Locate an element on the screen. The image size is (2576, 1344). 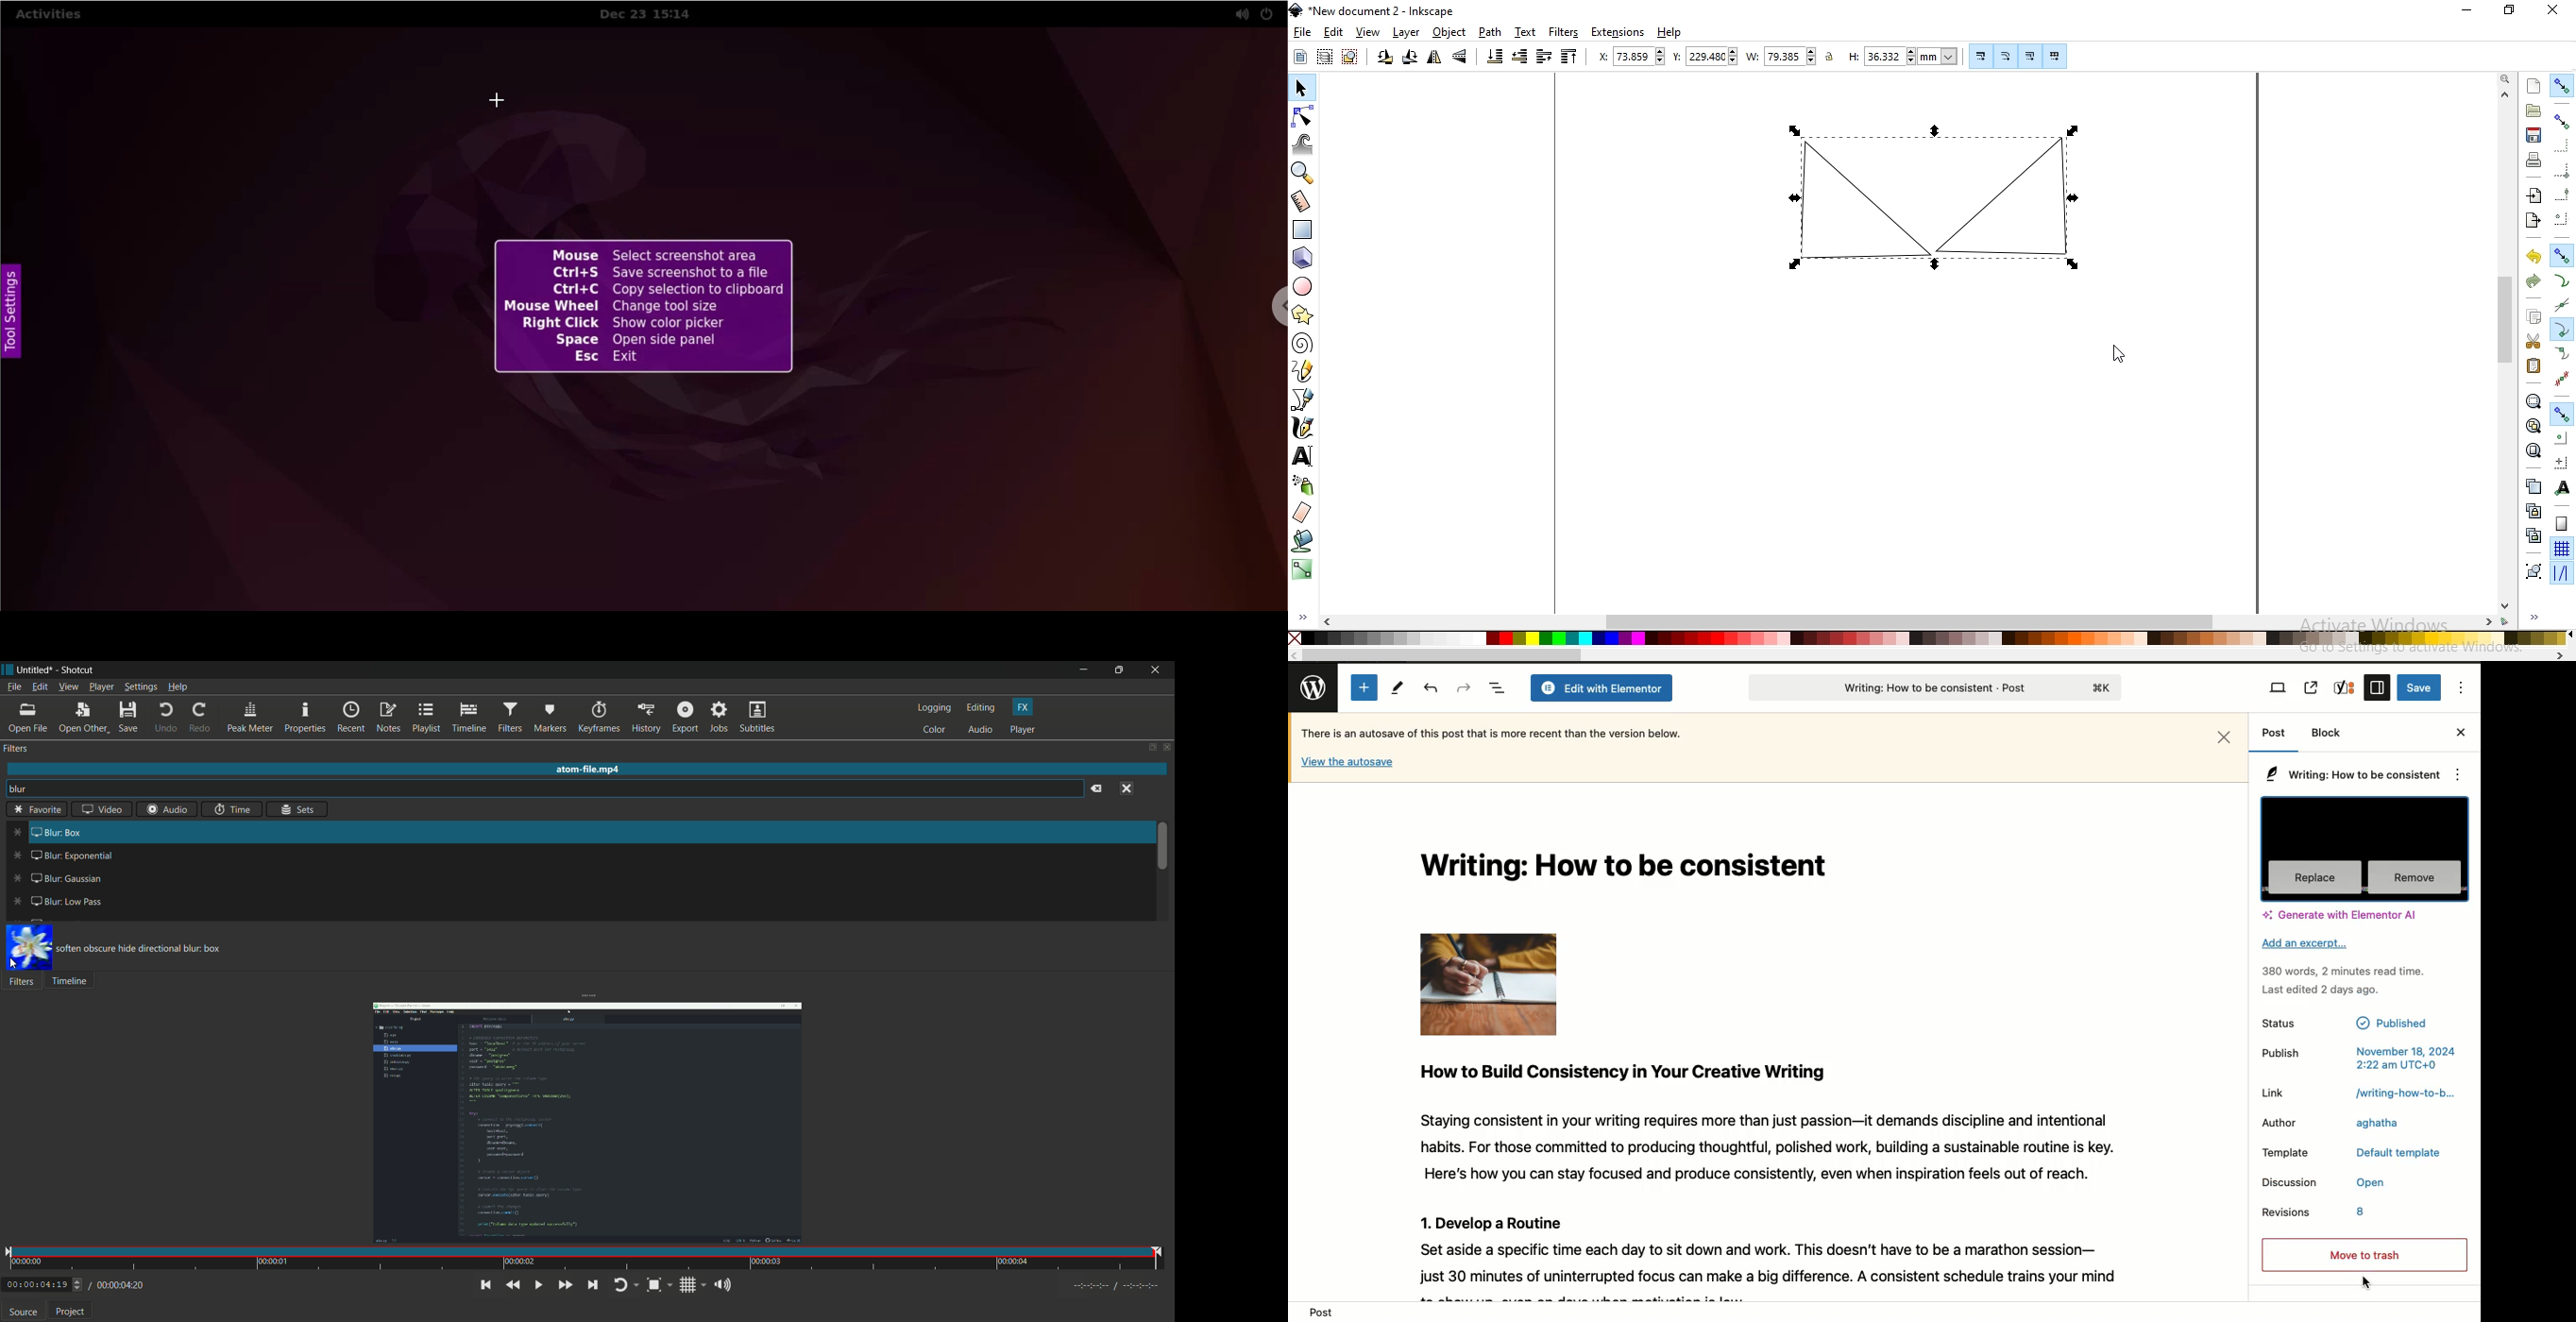
properties is located at coordinates (304, 718).